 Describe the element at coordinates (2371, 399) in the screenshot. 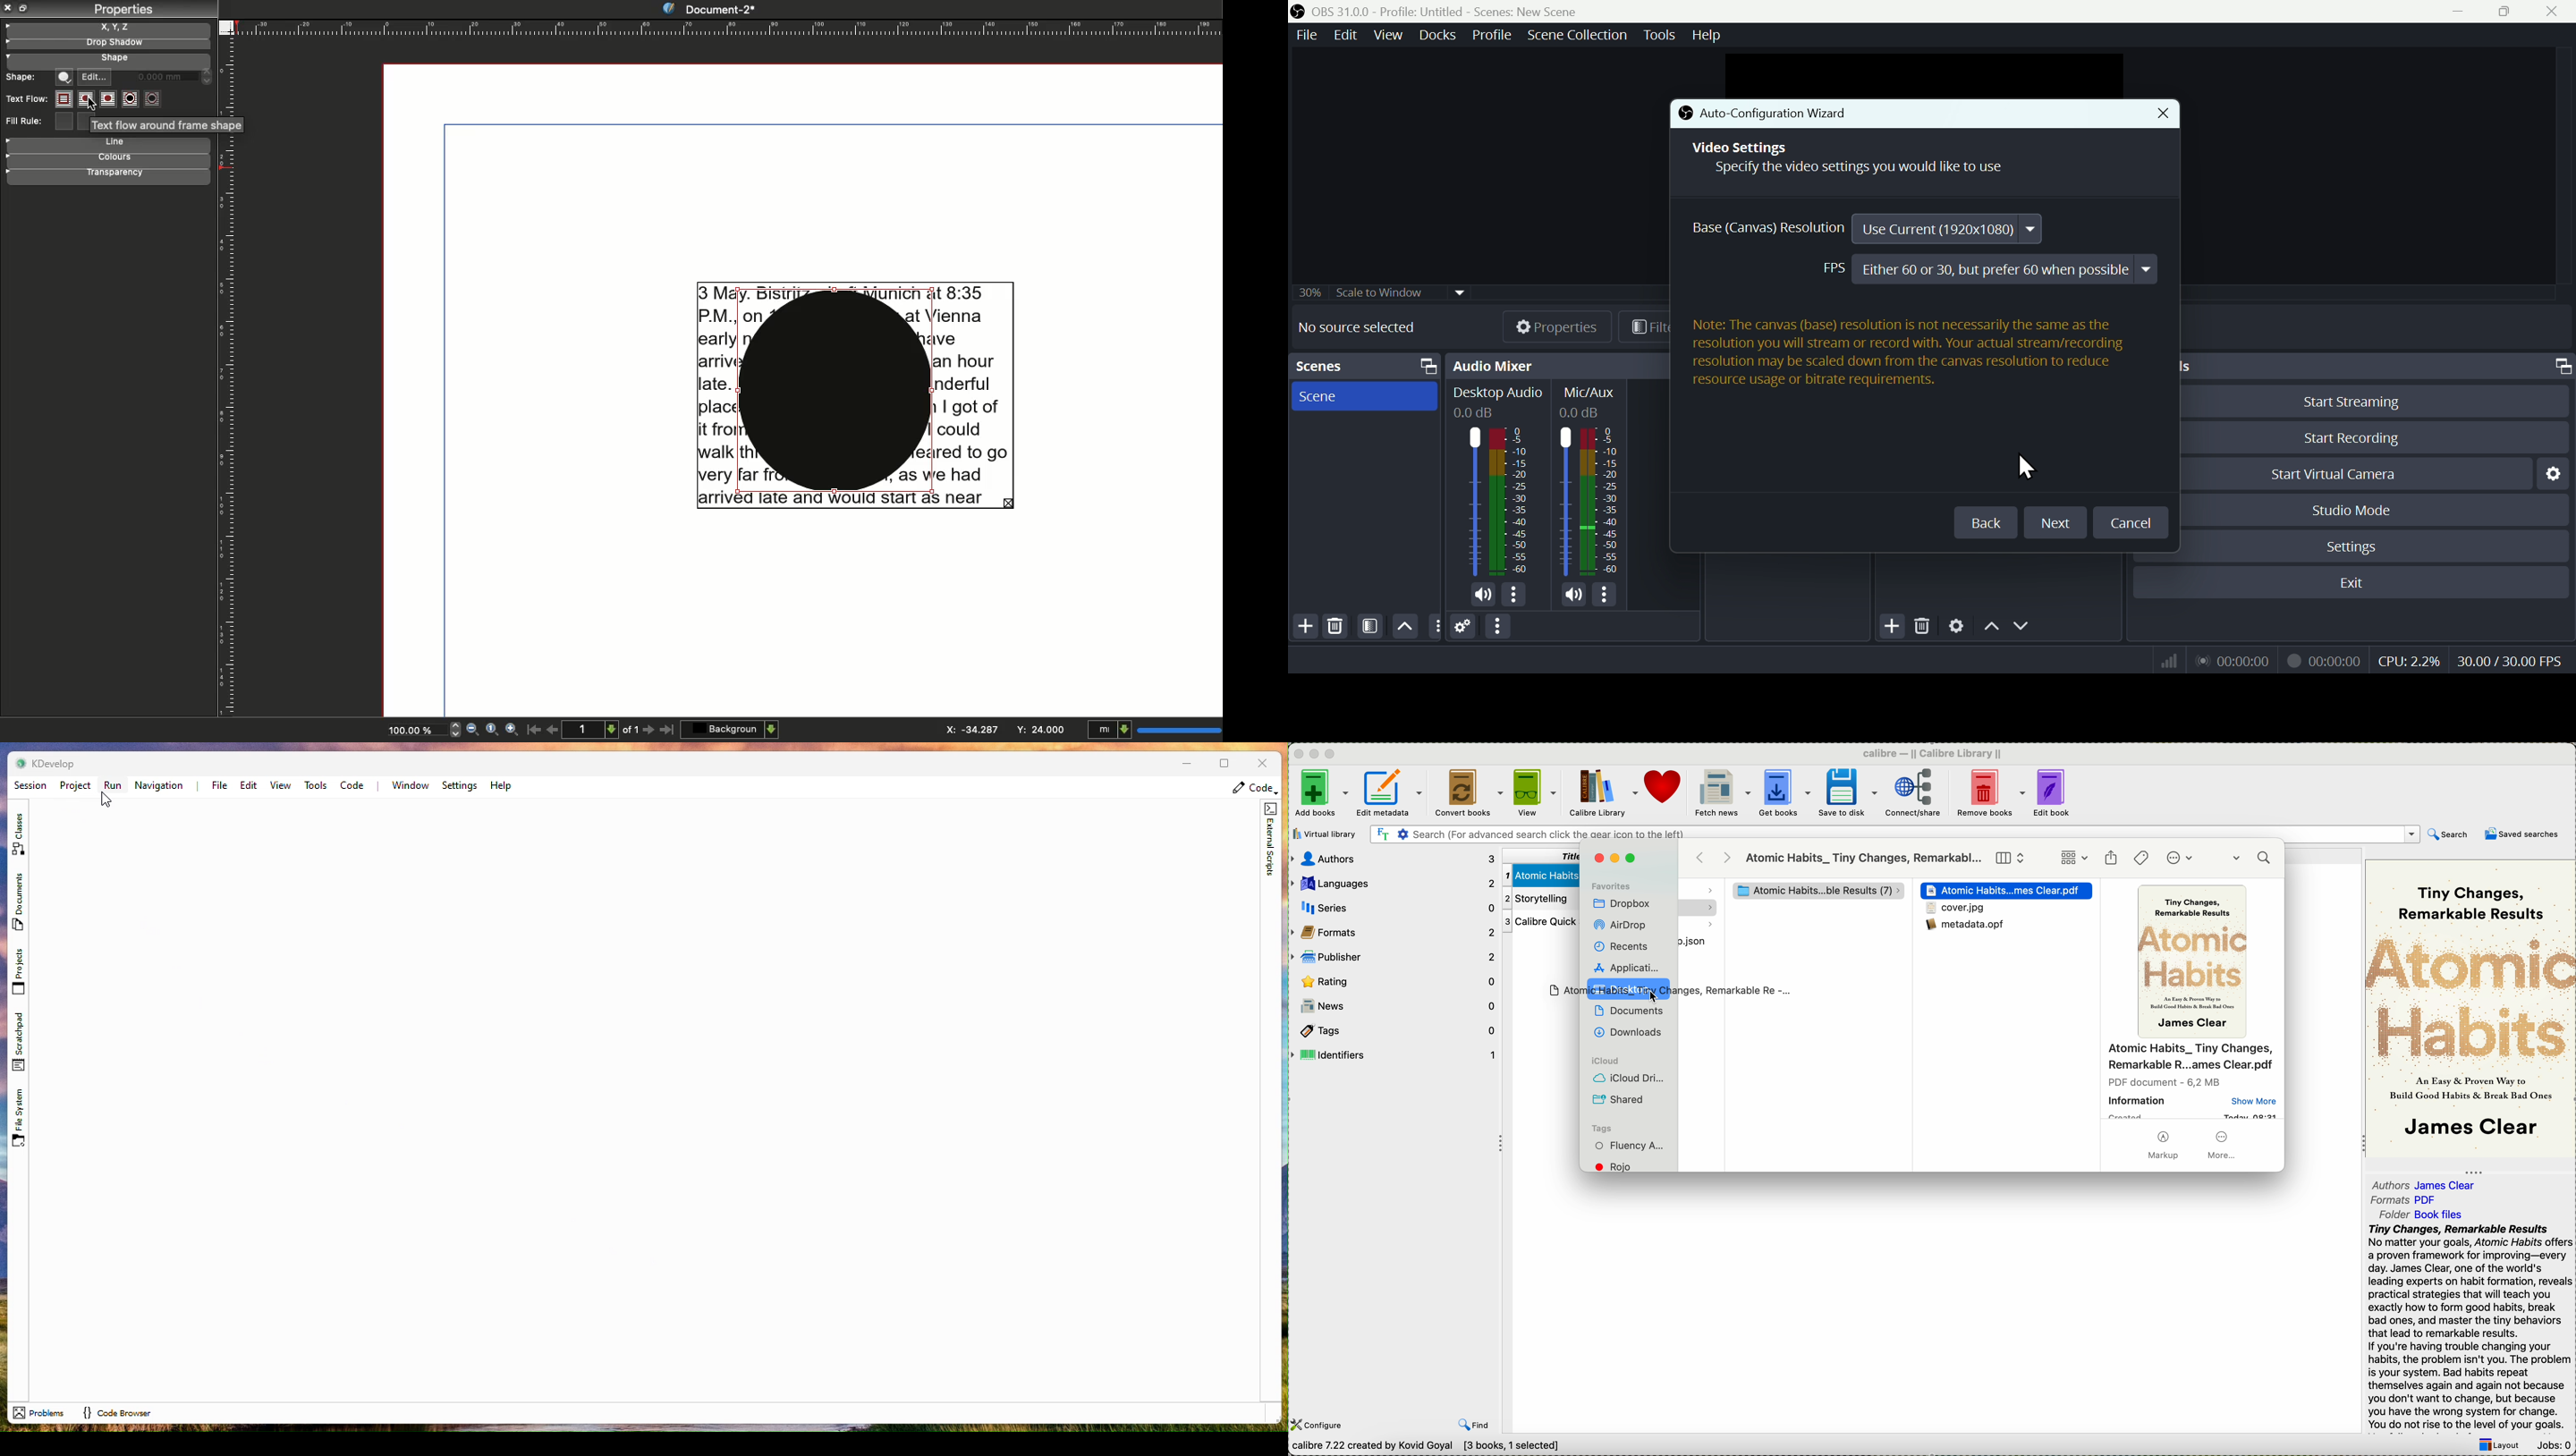

I see `Start Streaming` at that location.